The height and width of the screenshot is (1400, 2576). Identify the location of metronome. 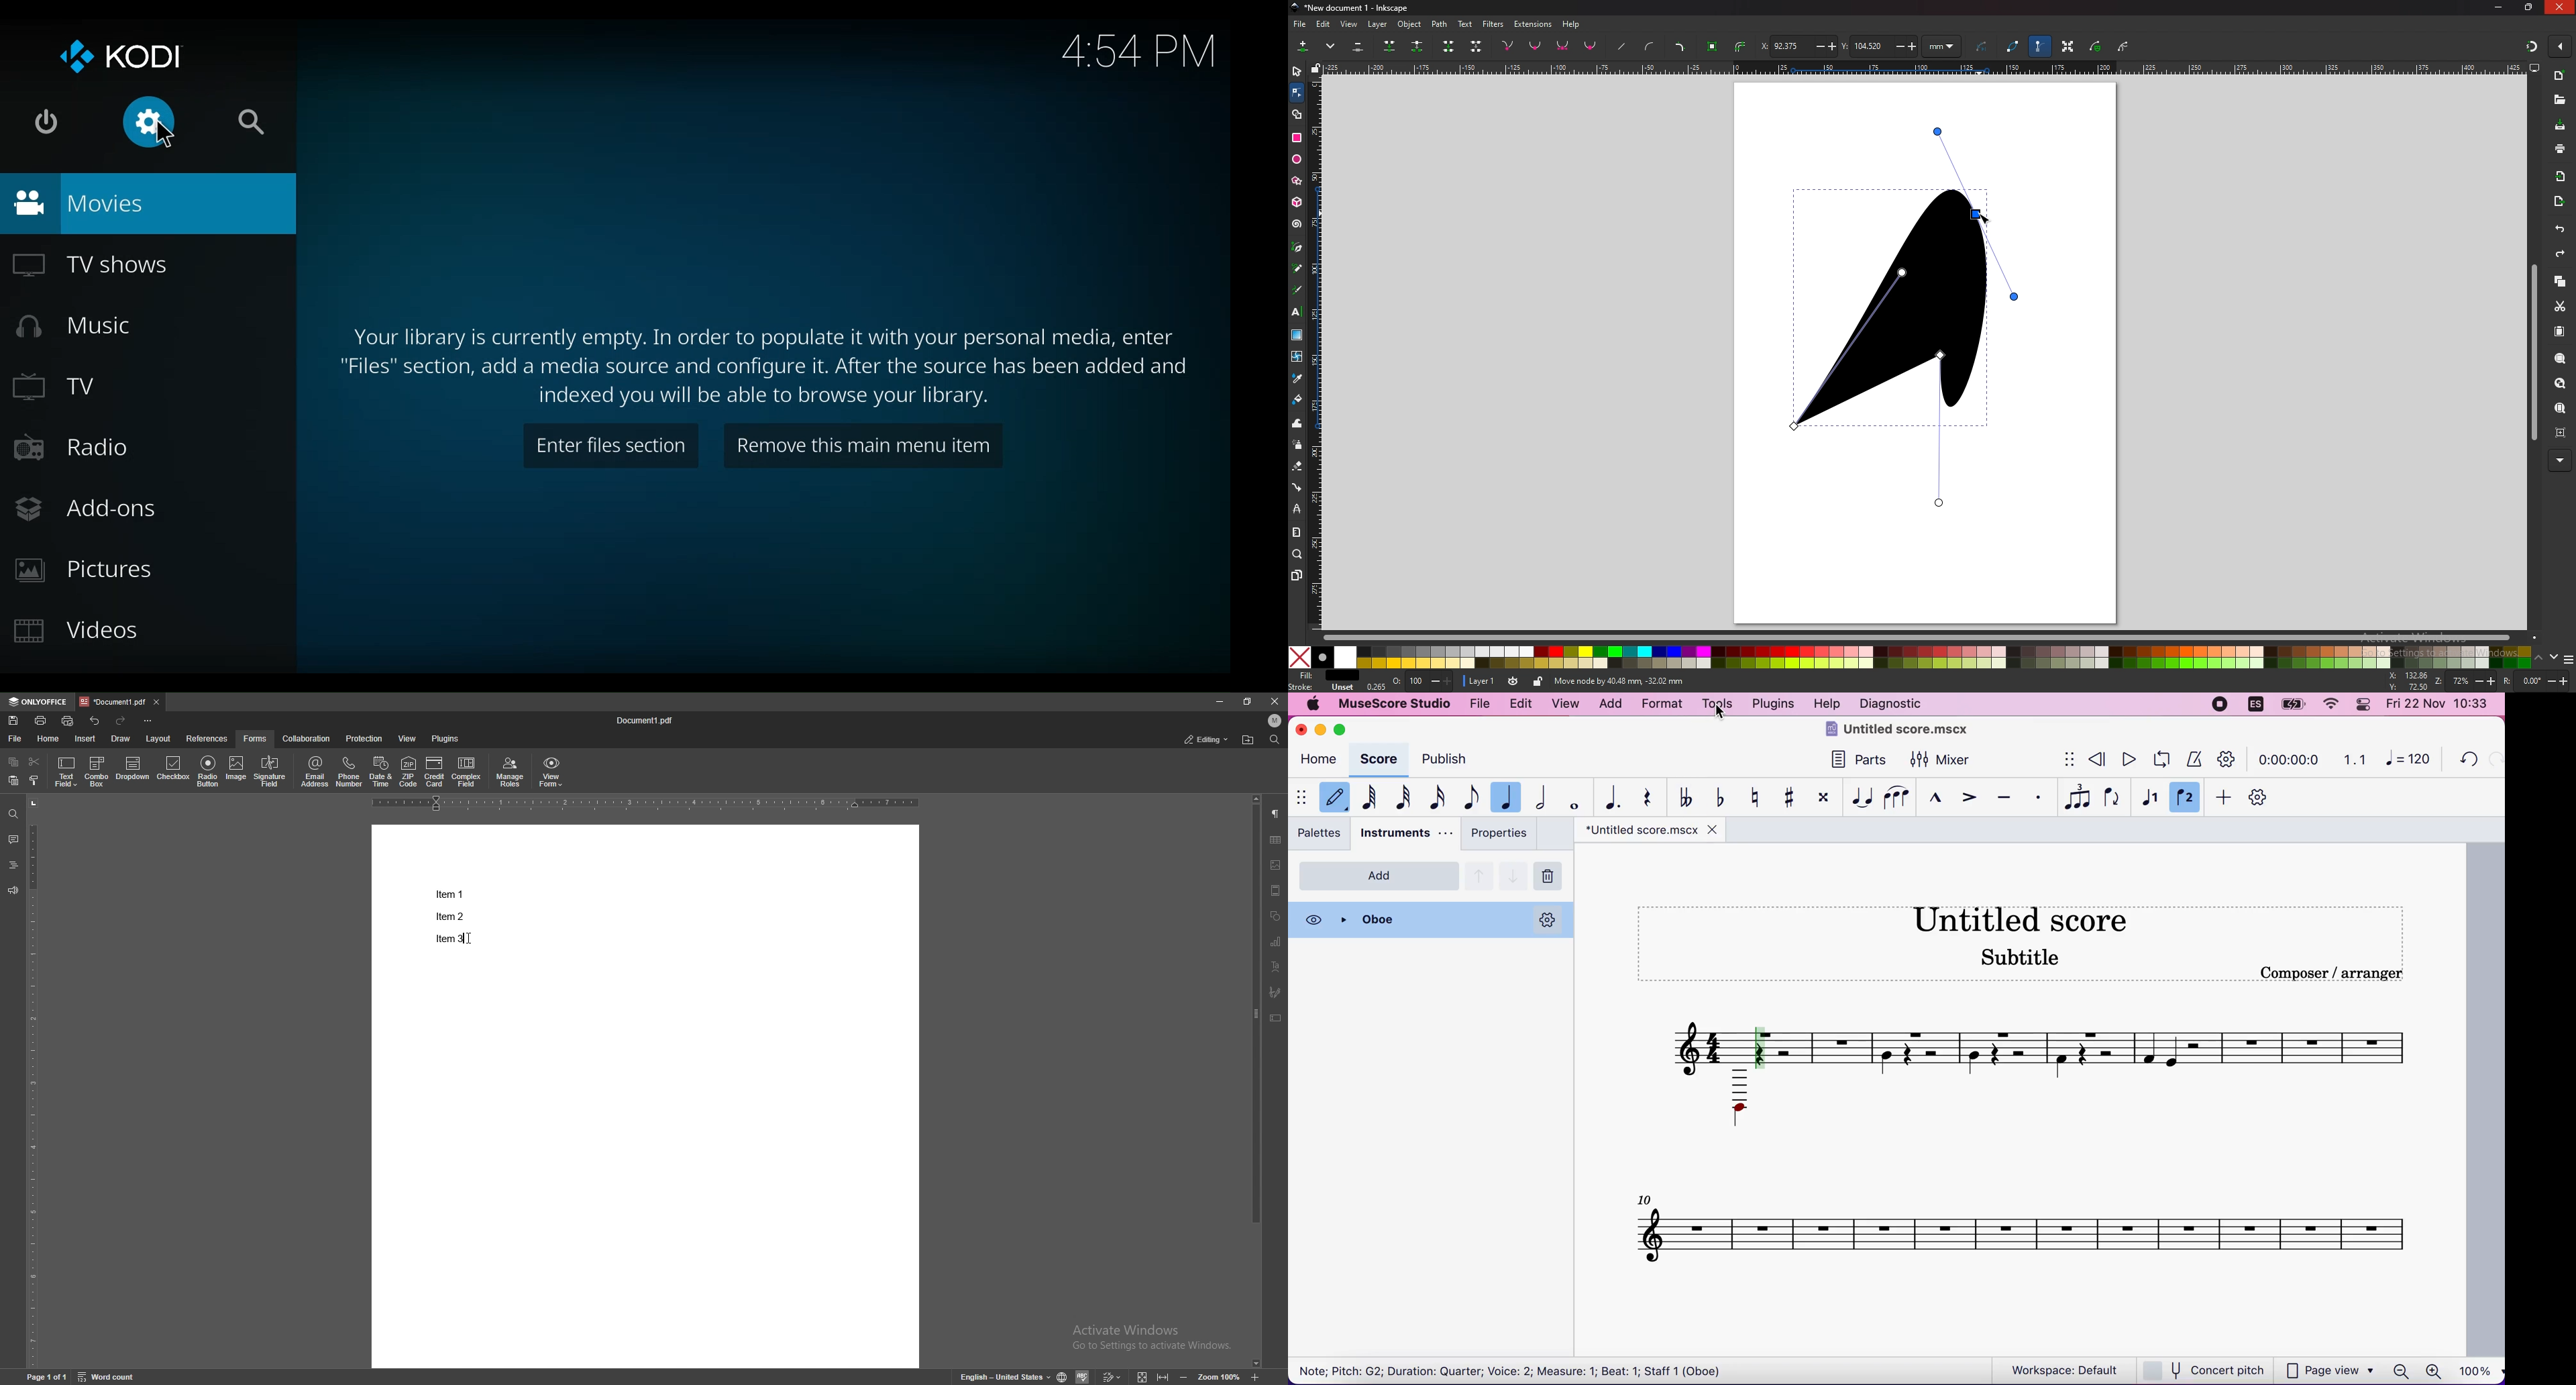
(2196, 758).